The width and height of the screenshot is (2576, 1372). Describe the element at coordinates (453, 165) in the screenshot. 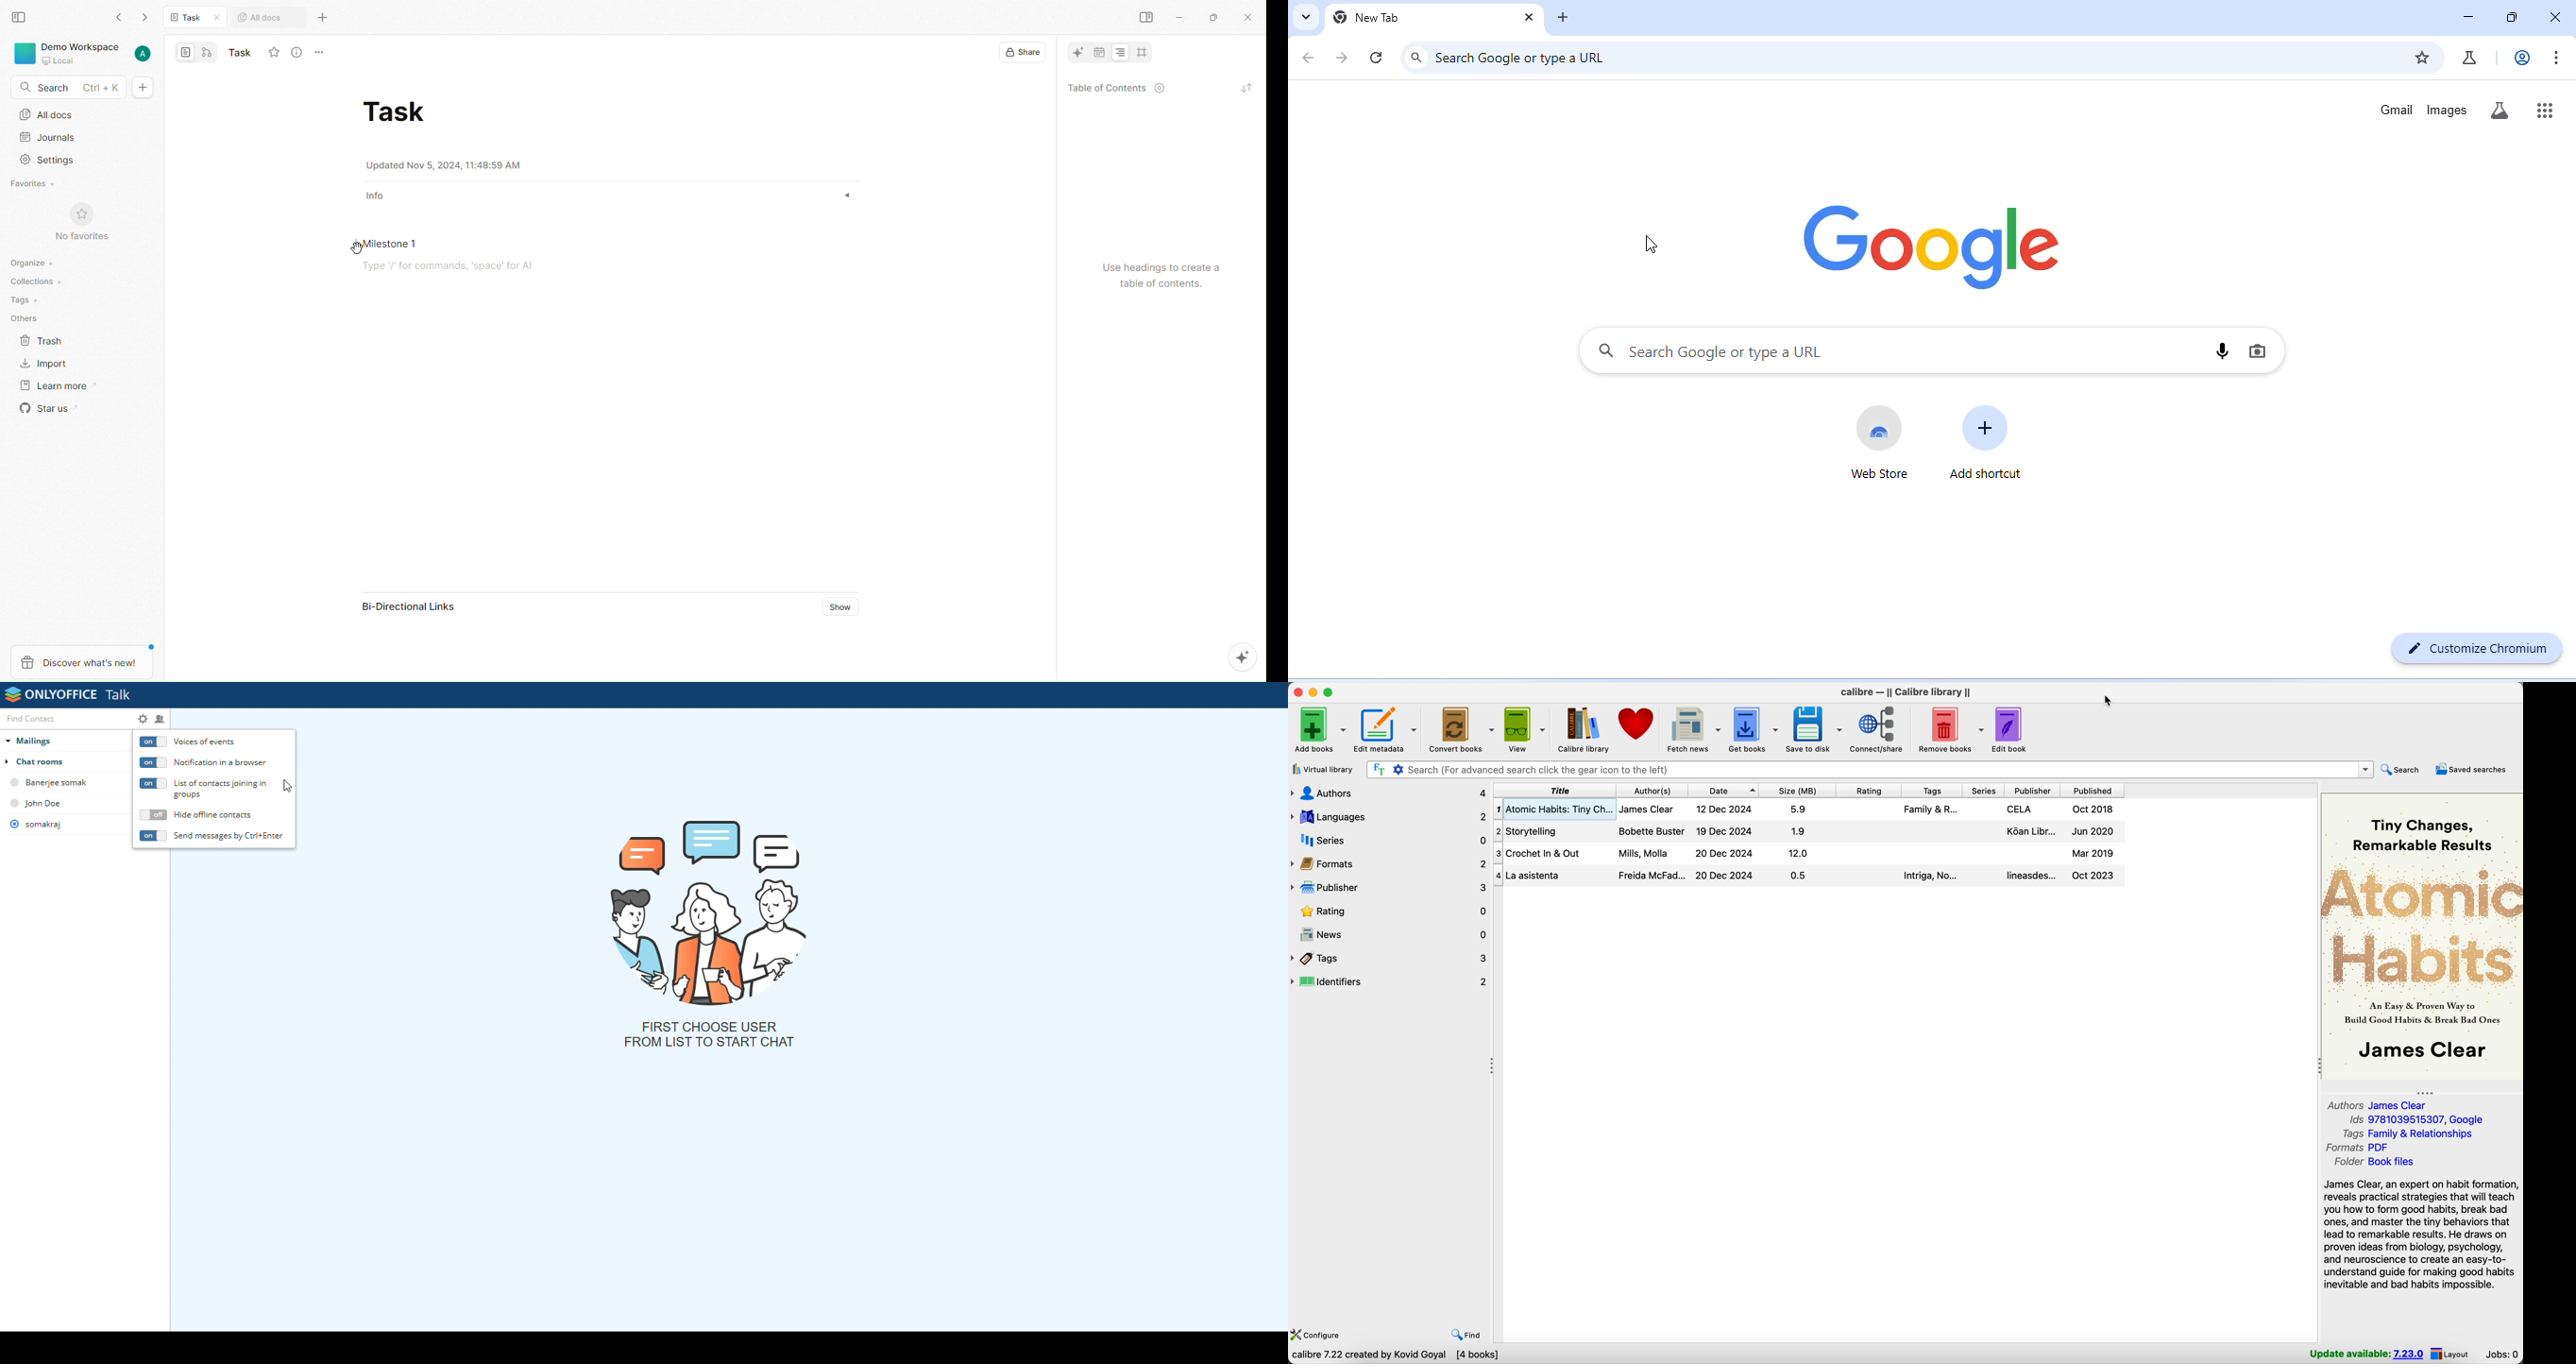

I see `Updated Nov 5, 2024, 11:48:59 AM` at that location.